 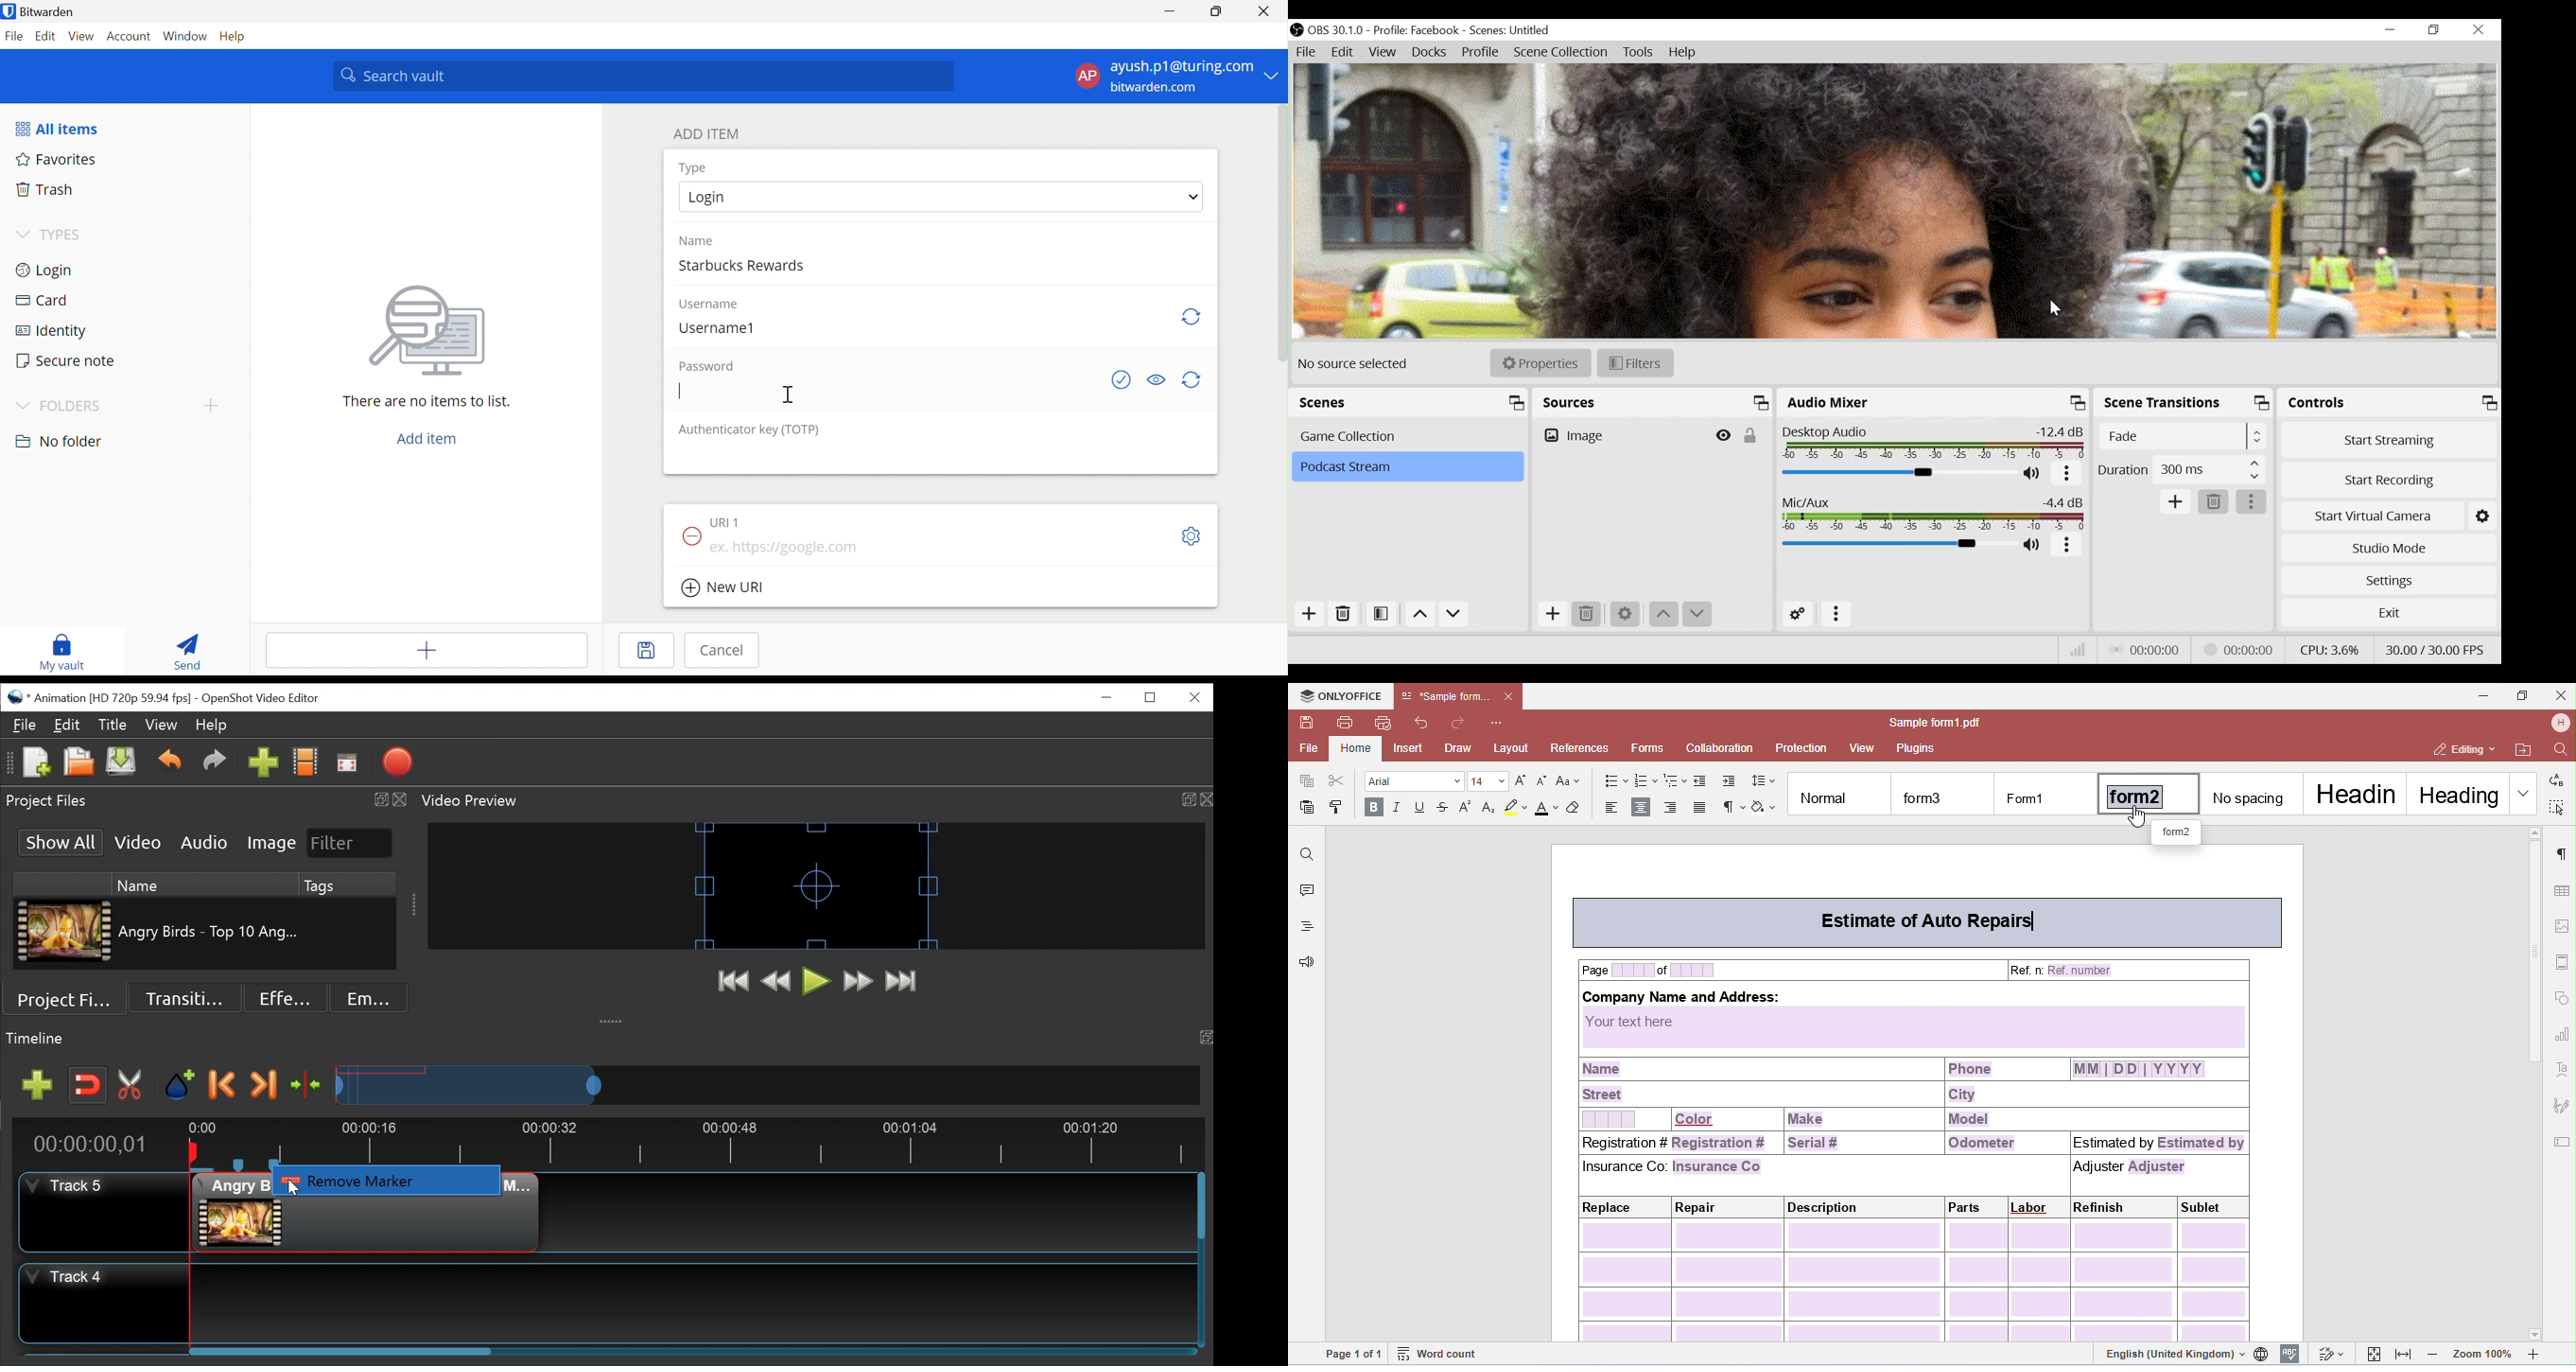 What do you see at coordinates (2330, 649) in the screenshot?
I see `CPU Usage` at bounding box center [2330, 649].